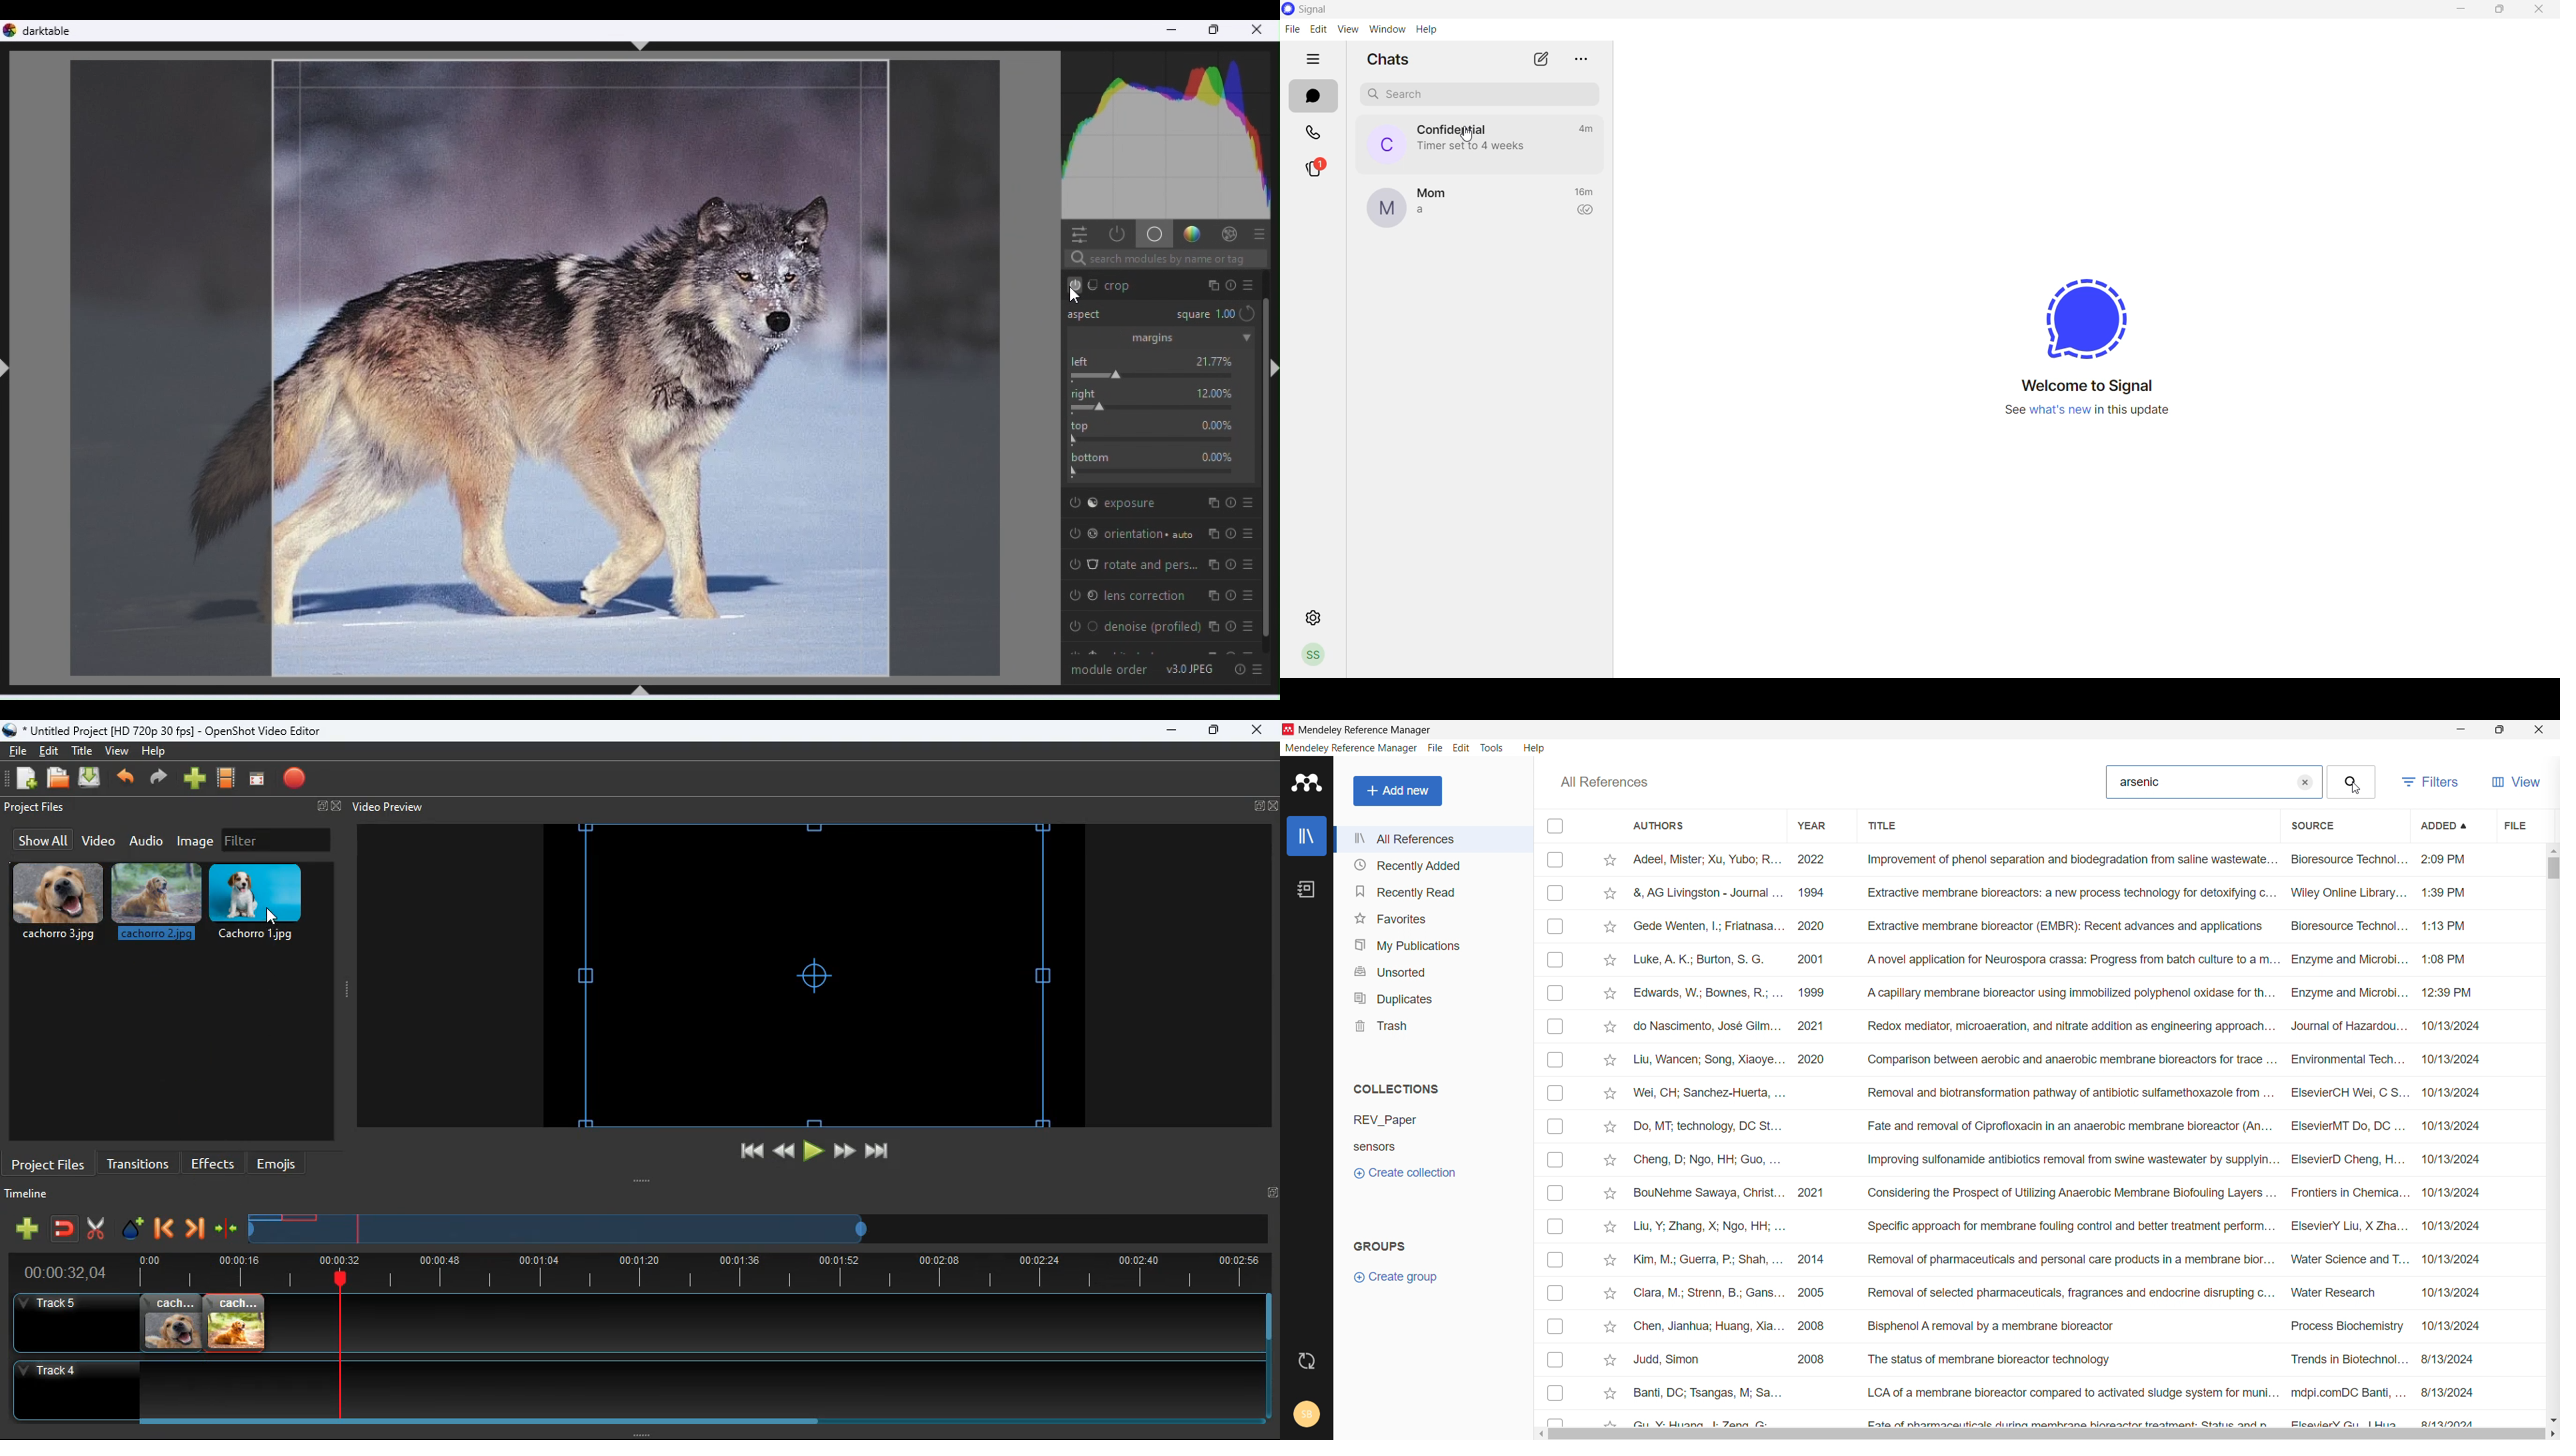 The image size is (2576, 1456). I want to click on show all, so click(40, 840).